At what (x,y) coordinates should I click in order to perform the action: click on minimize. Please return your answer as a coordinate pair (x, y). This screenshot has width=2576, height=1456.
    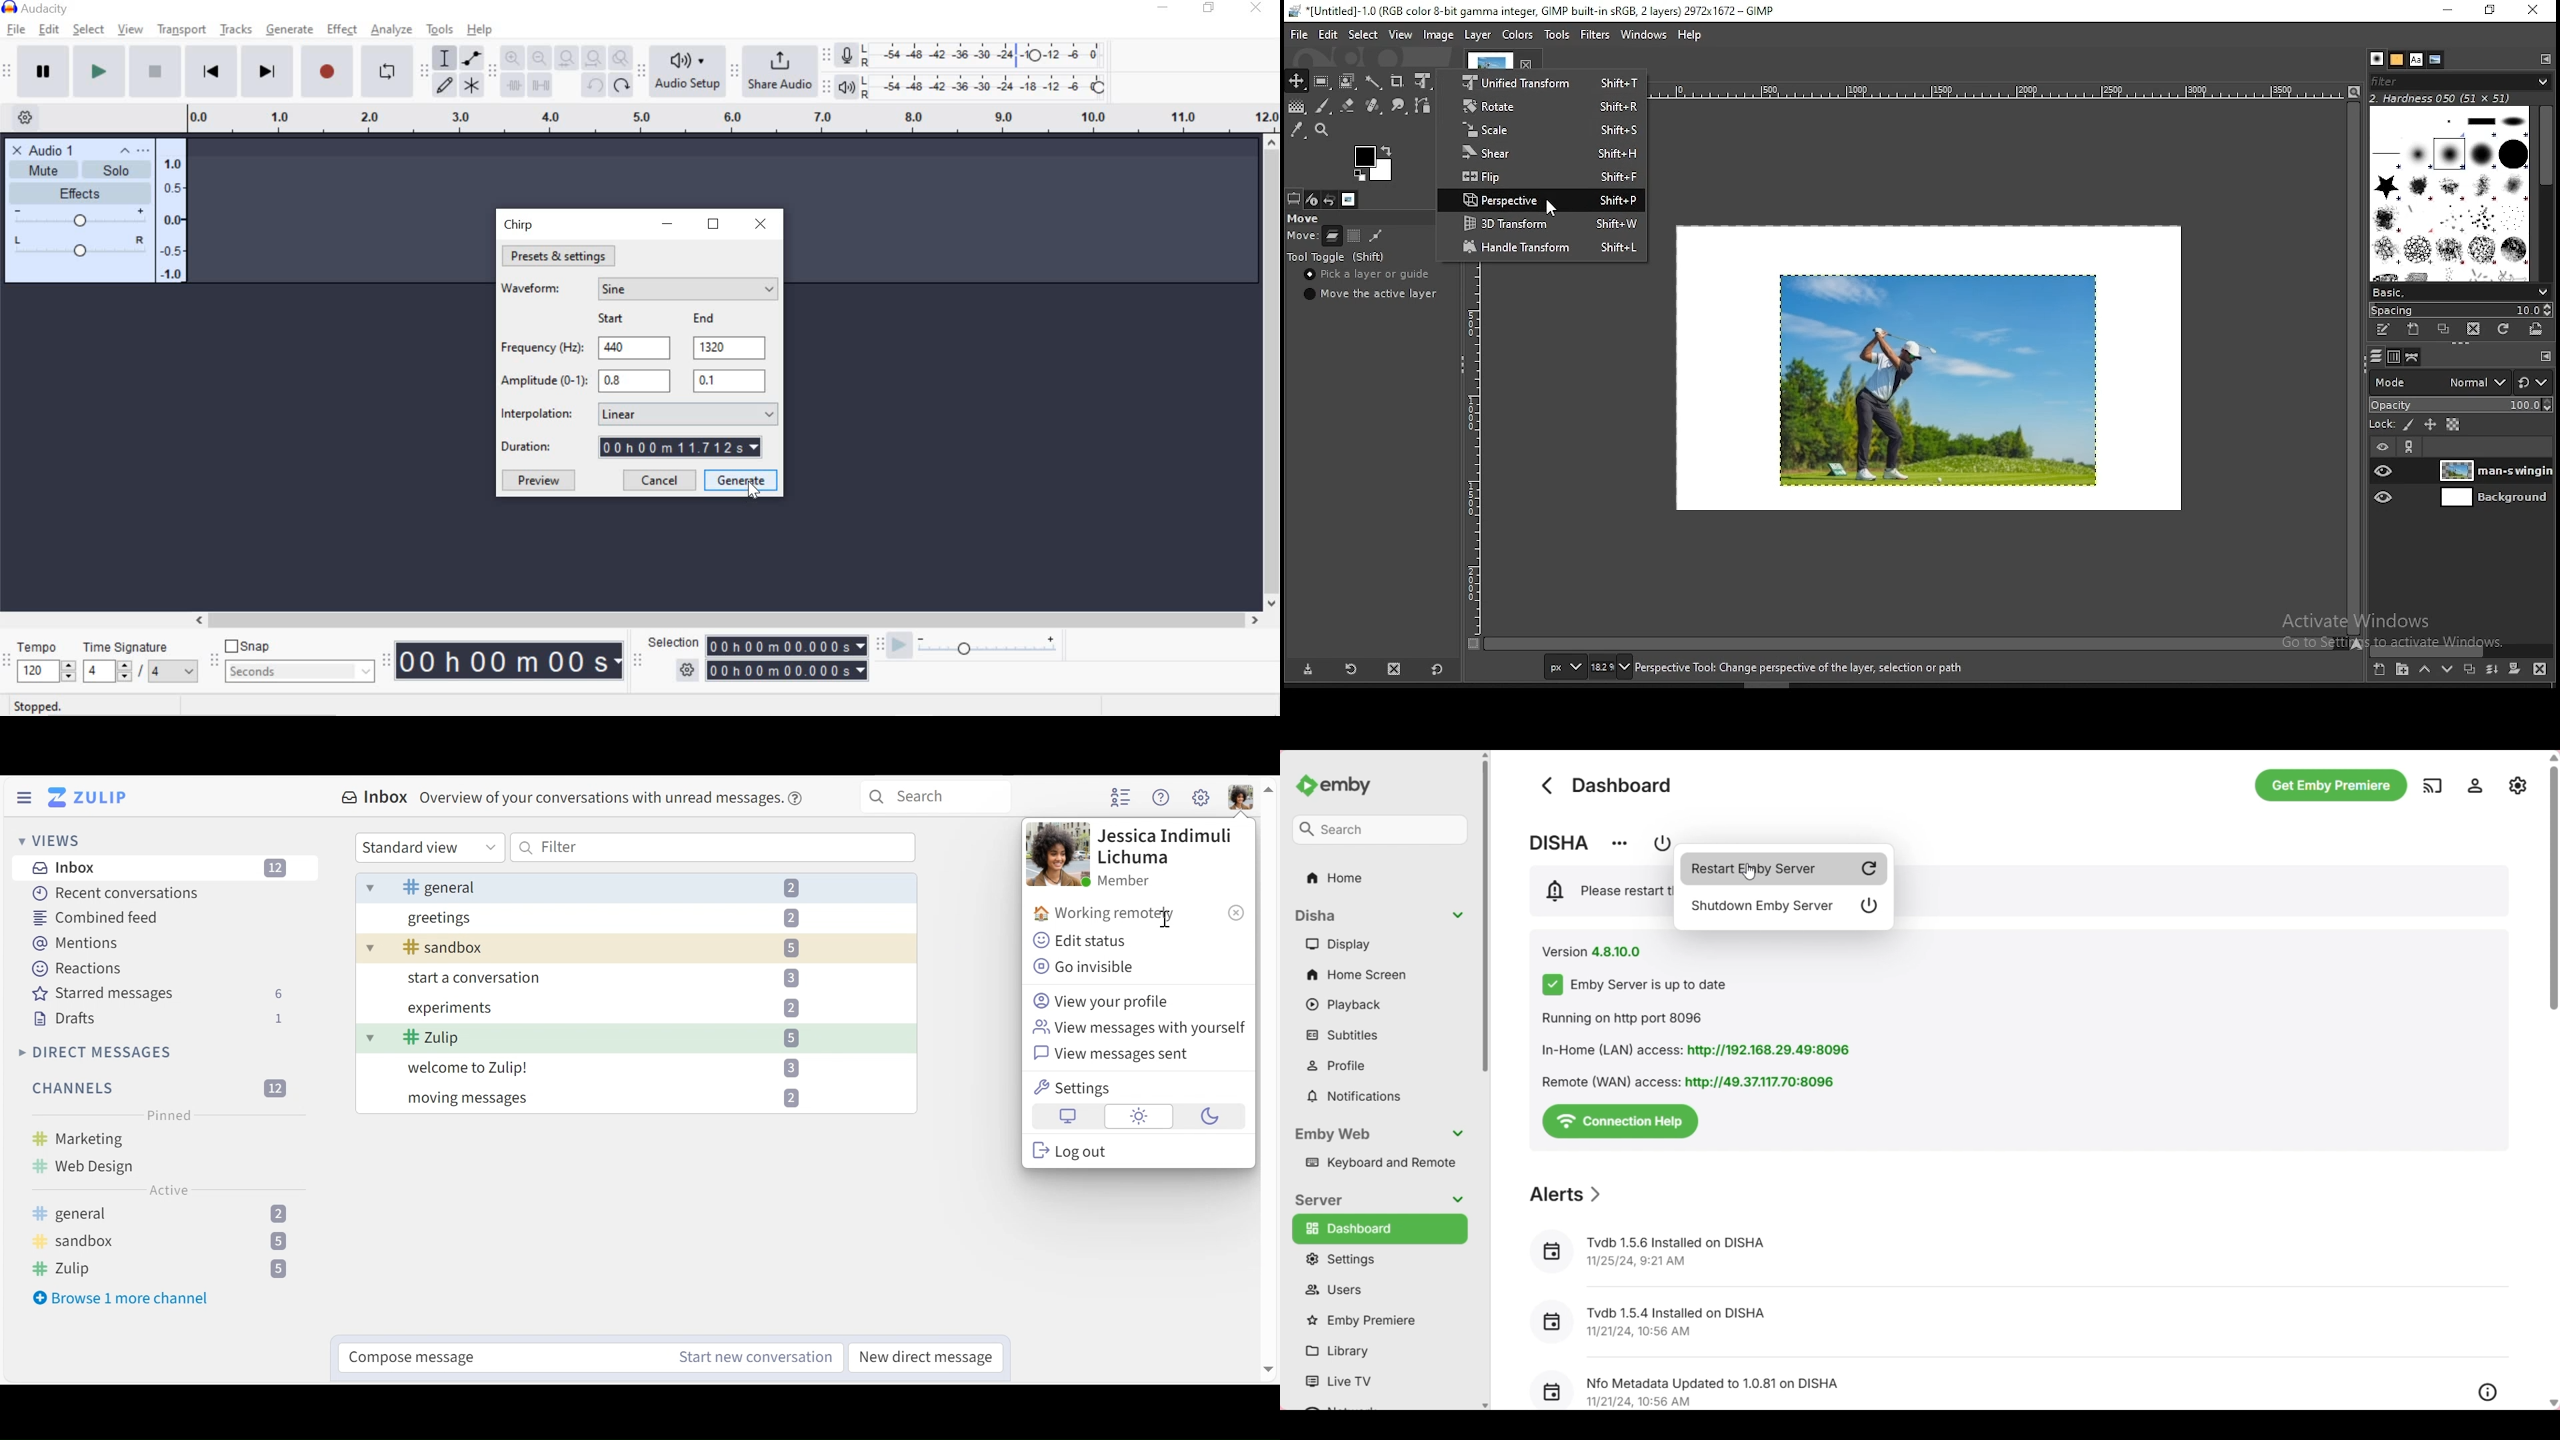
    Looking at the image, I should click on (667, 221).